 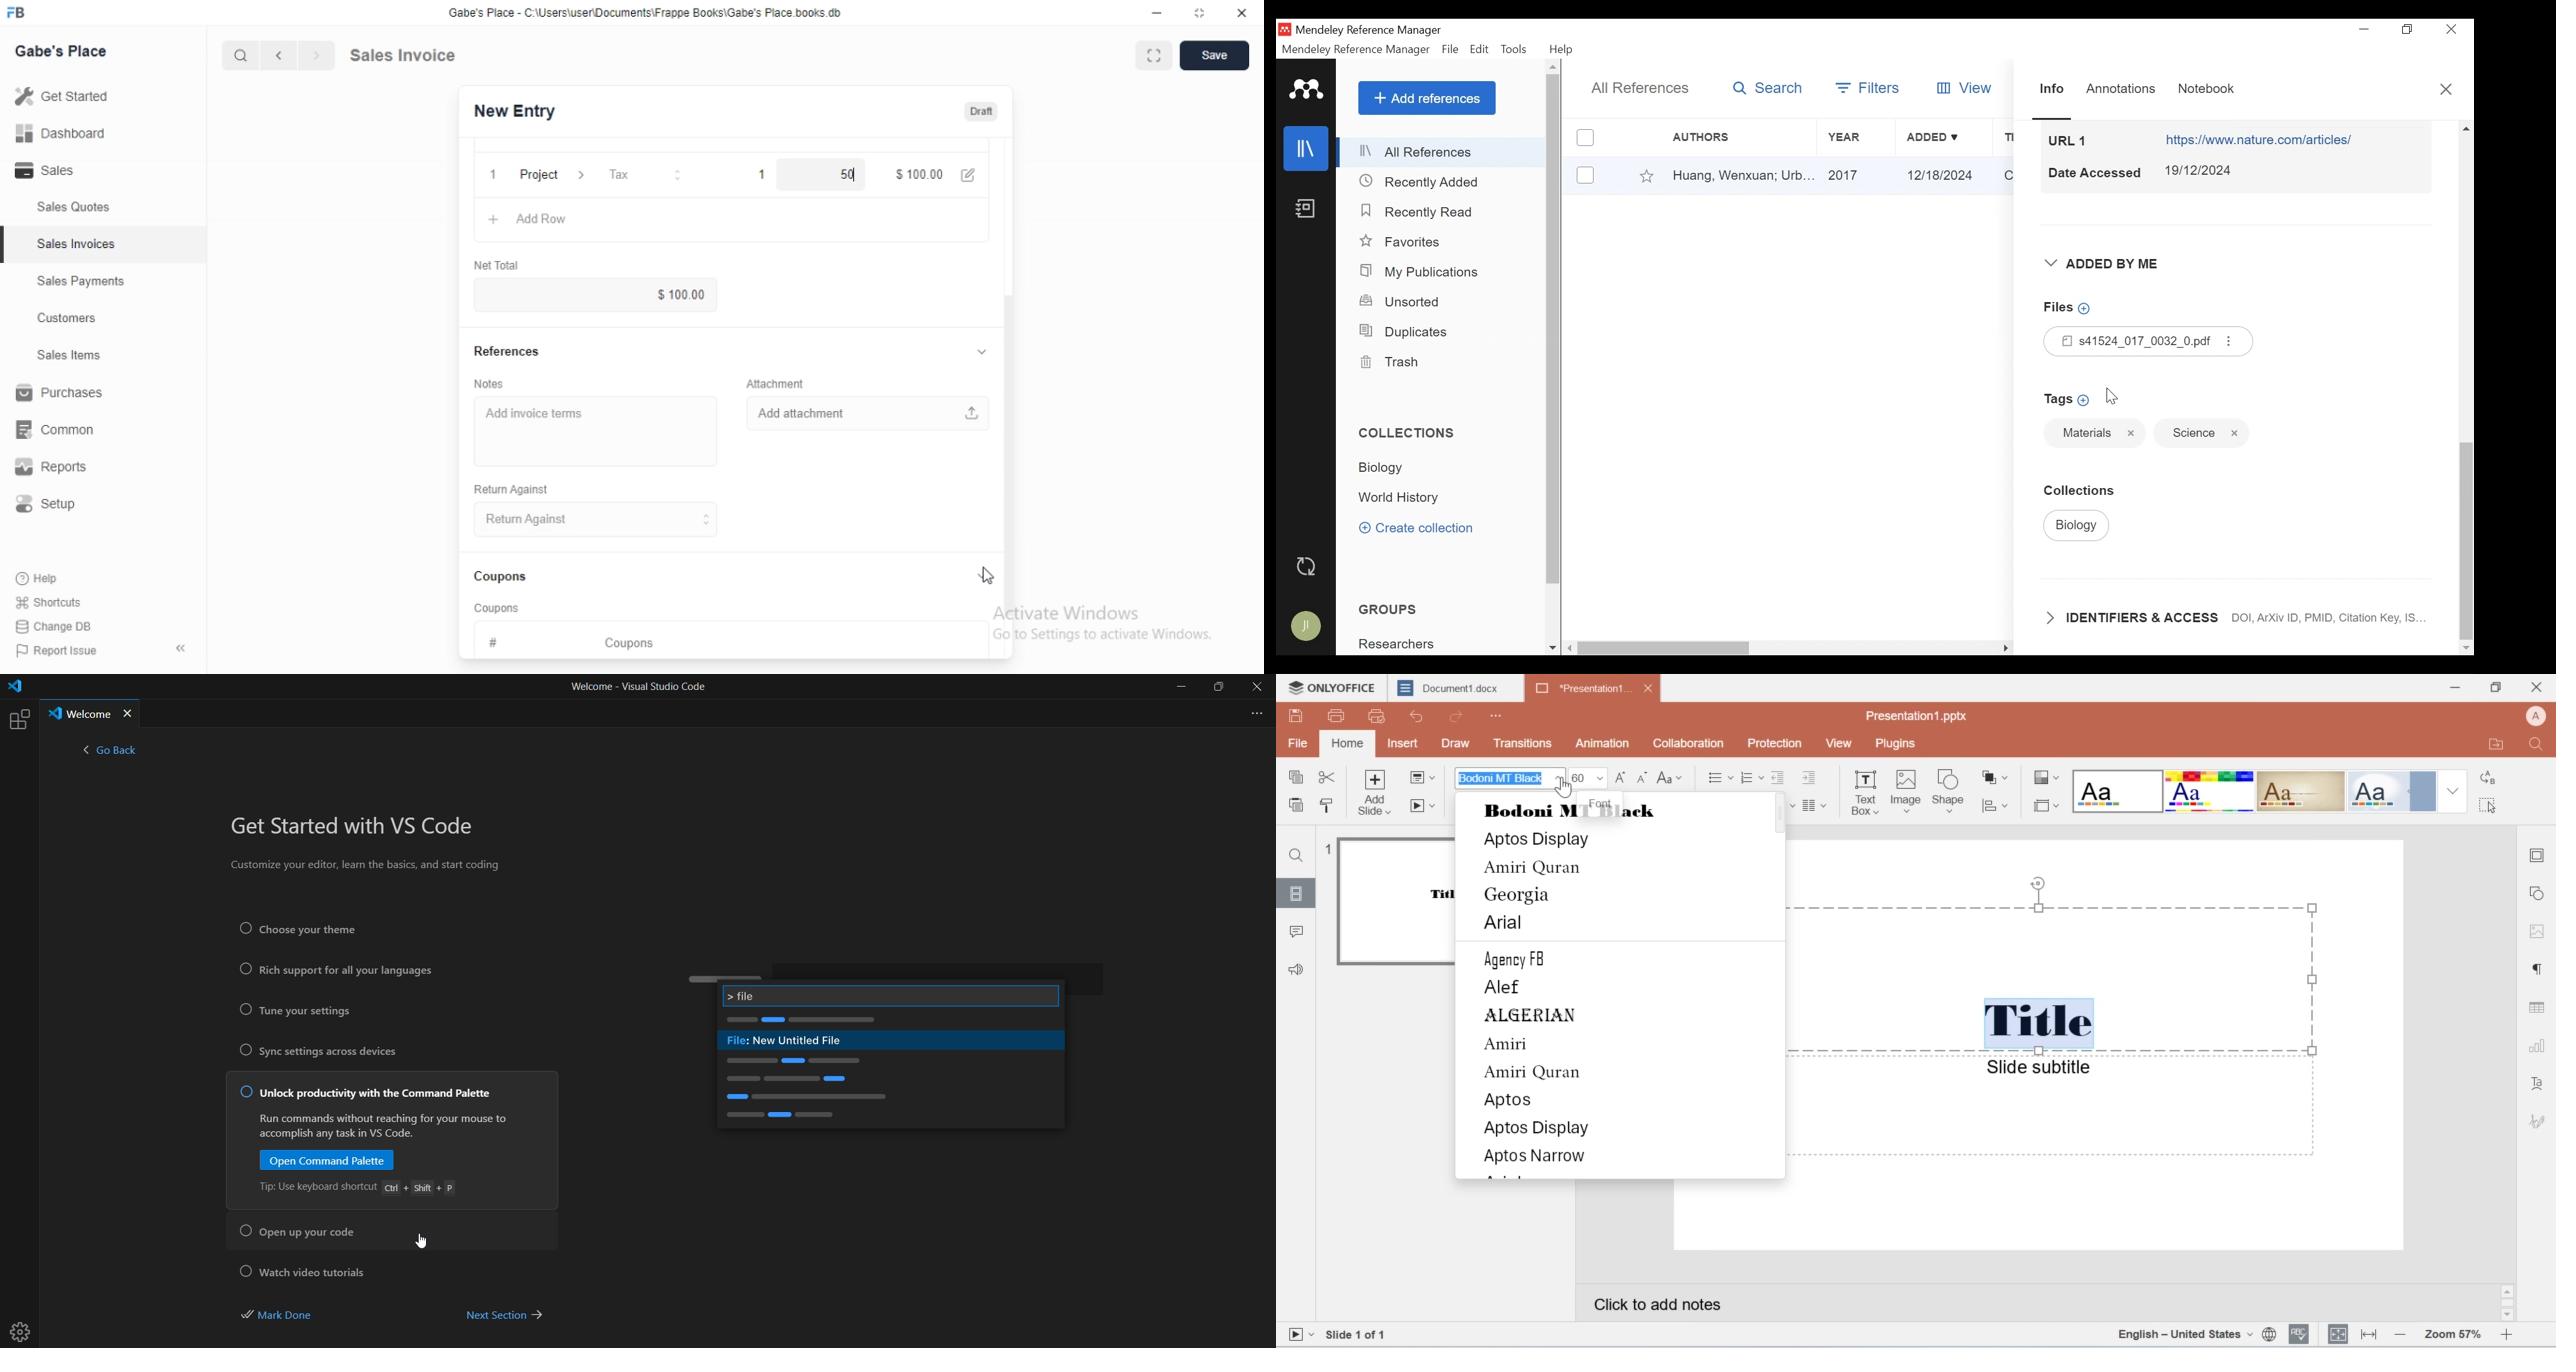 I want to click on 1, so click(x=753, y=173).